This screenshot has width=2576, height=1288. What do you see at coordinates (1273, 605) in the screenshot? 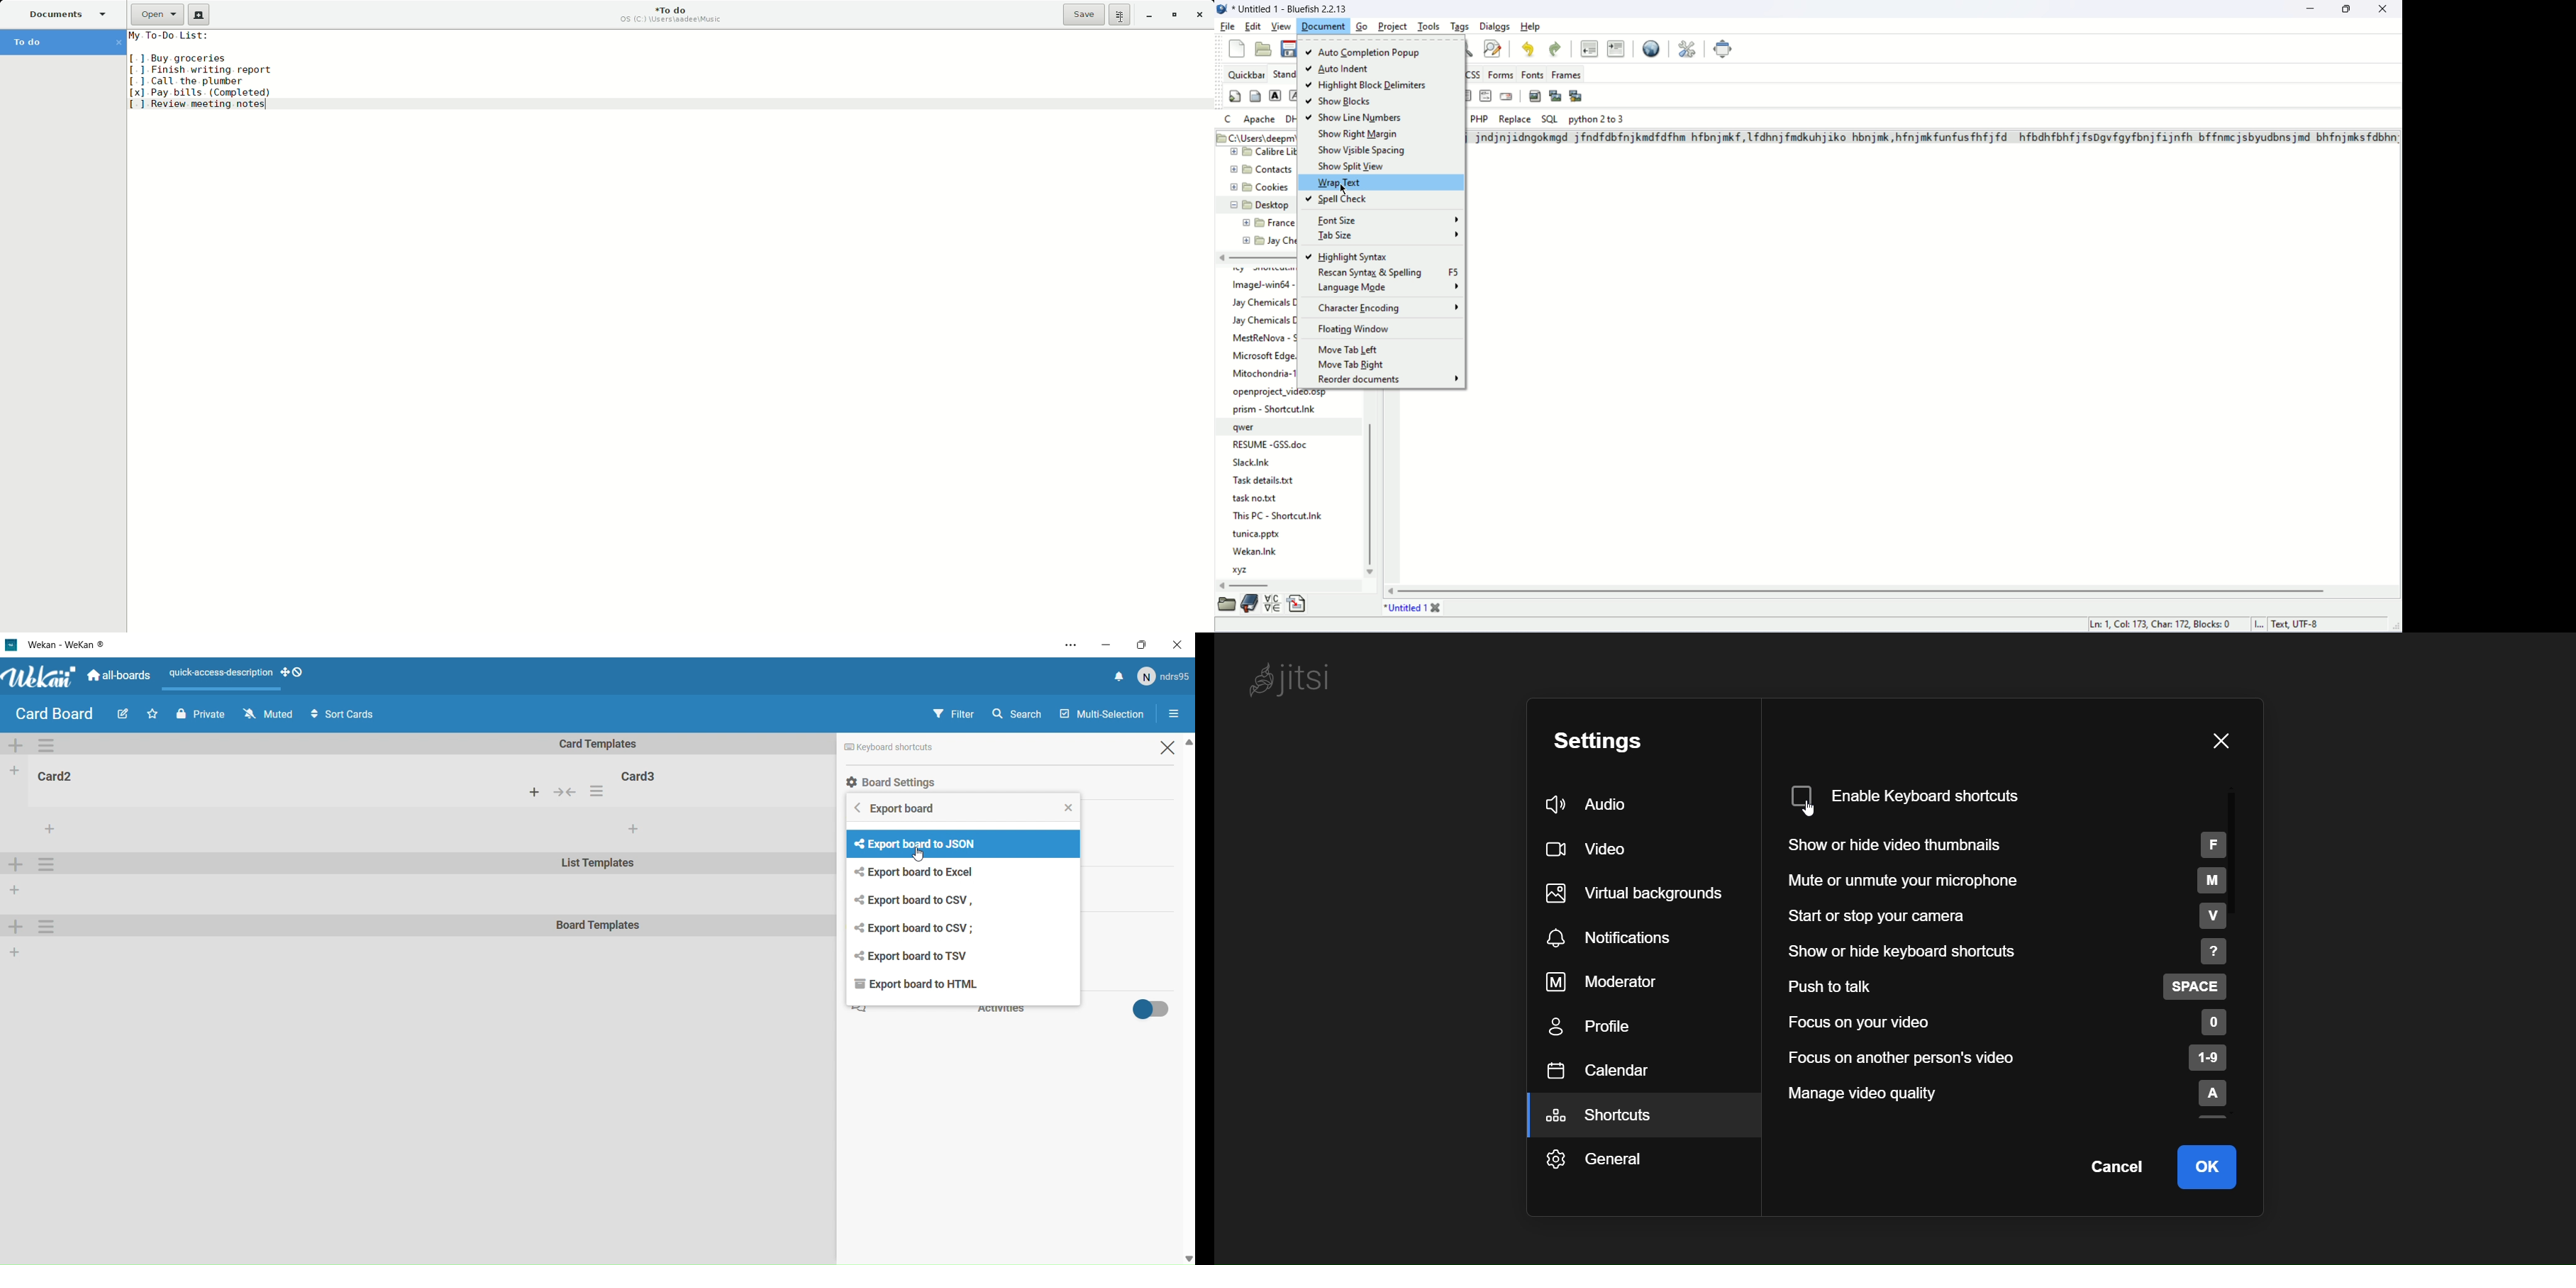
I see `charmap` at bounding box center [1273, 605].